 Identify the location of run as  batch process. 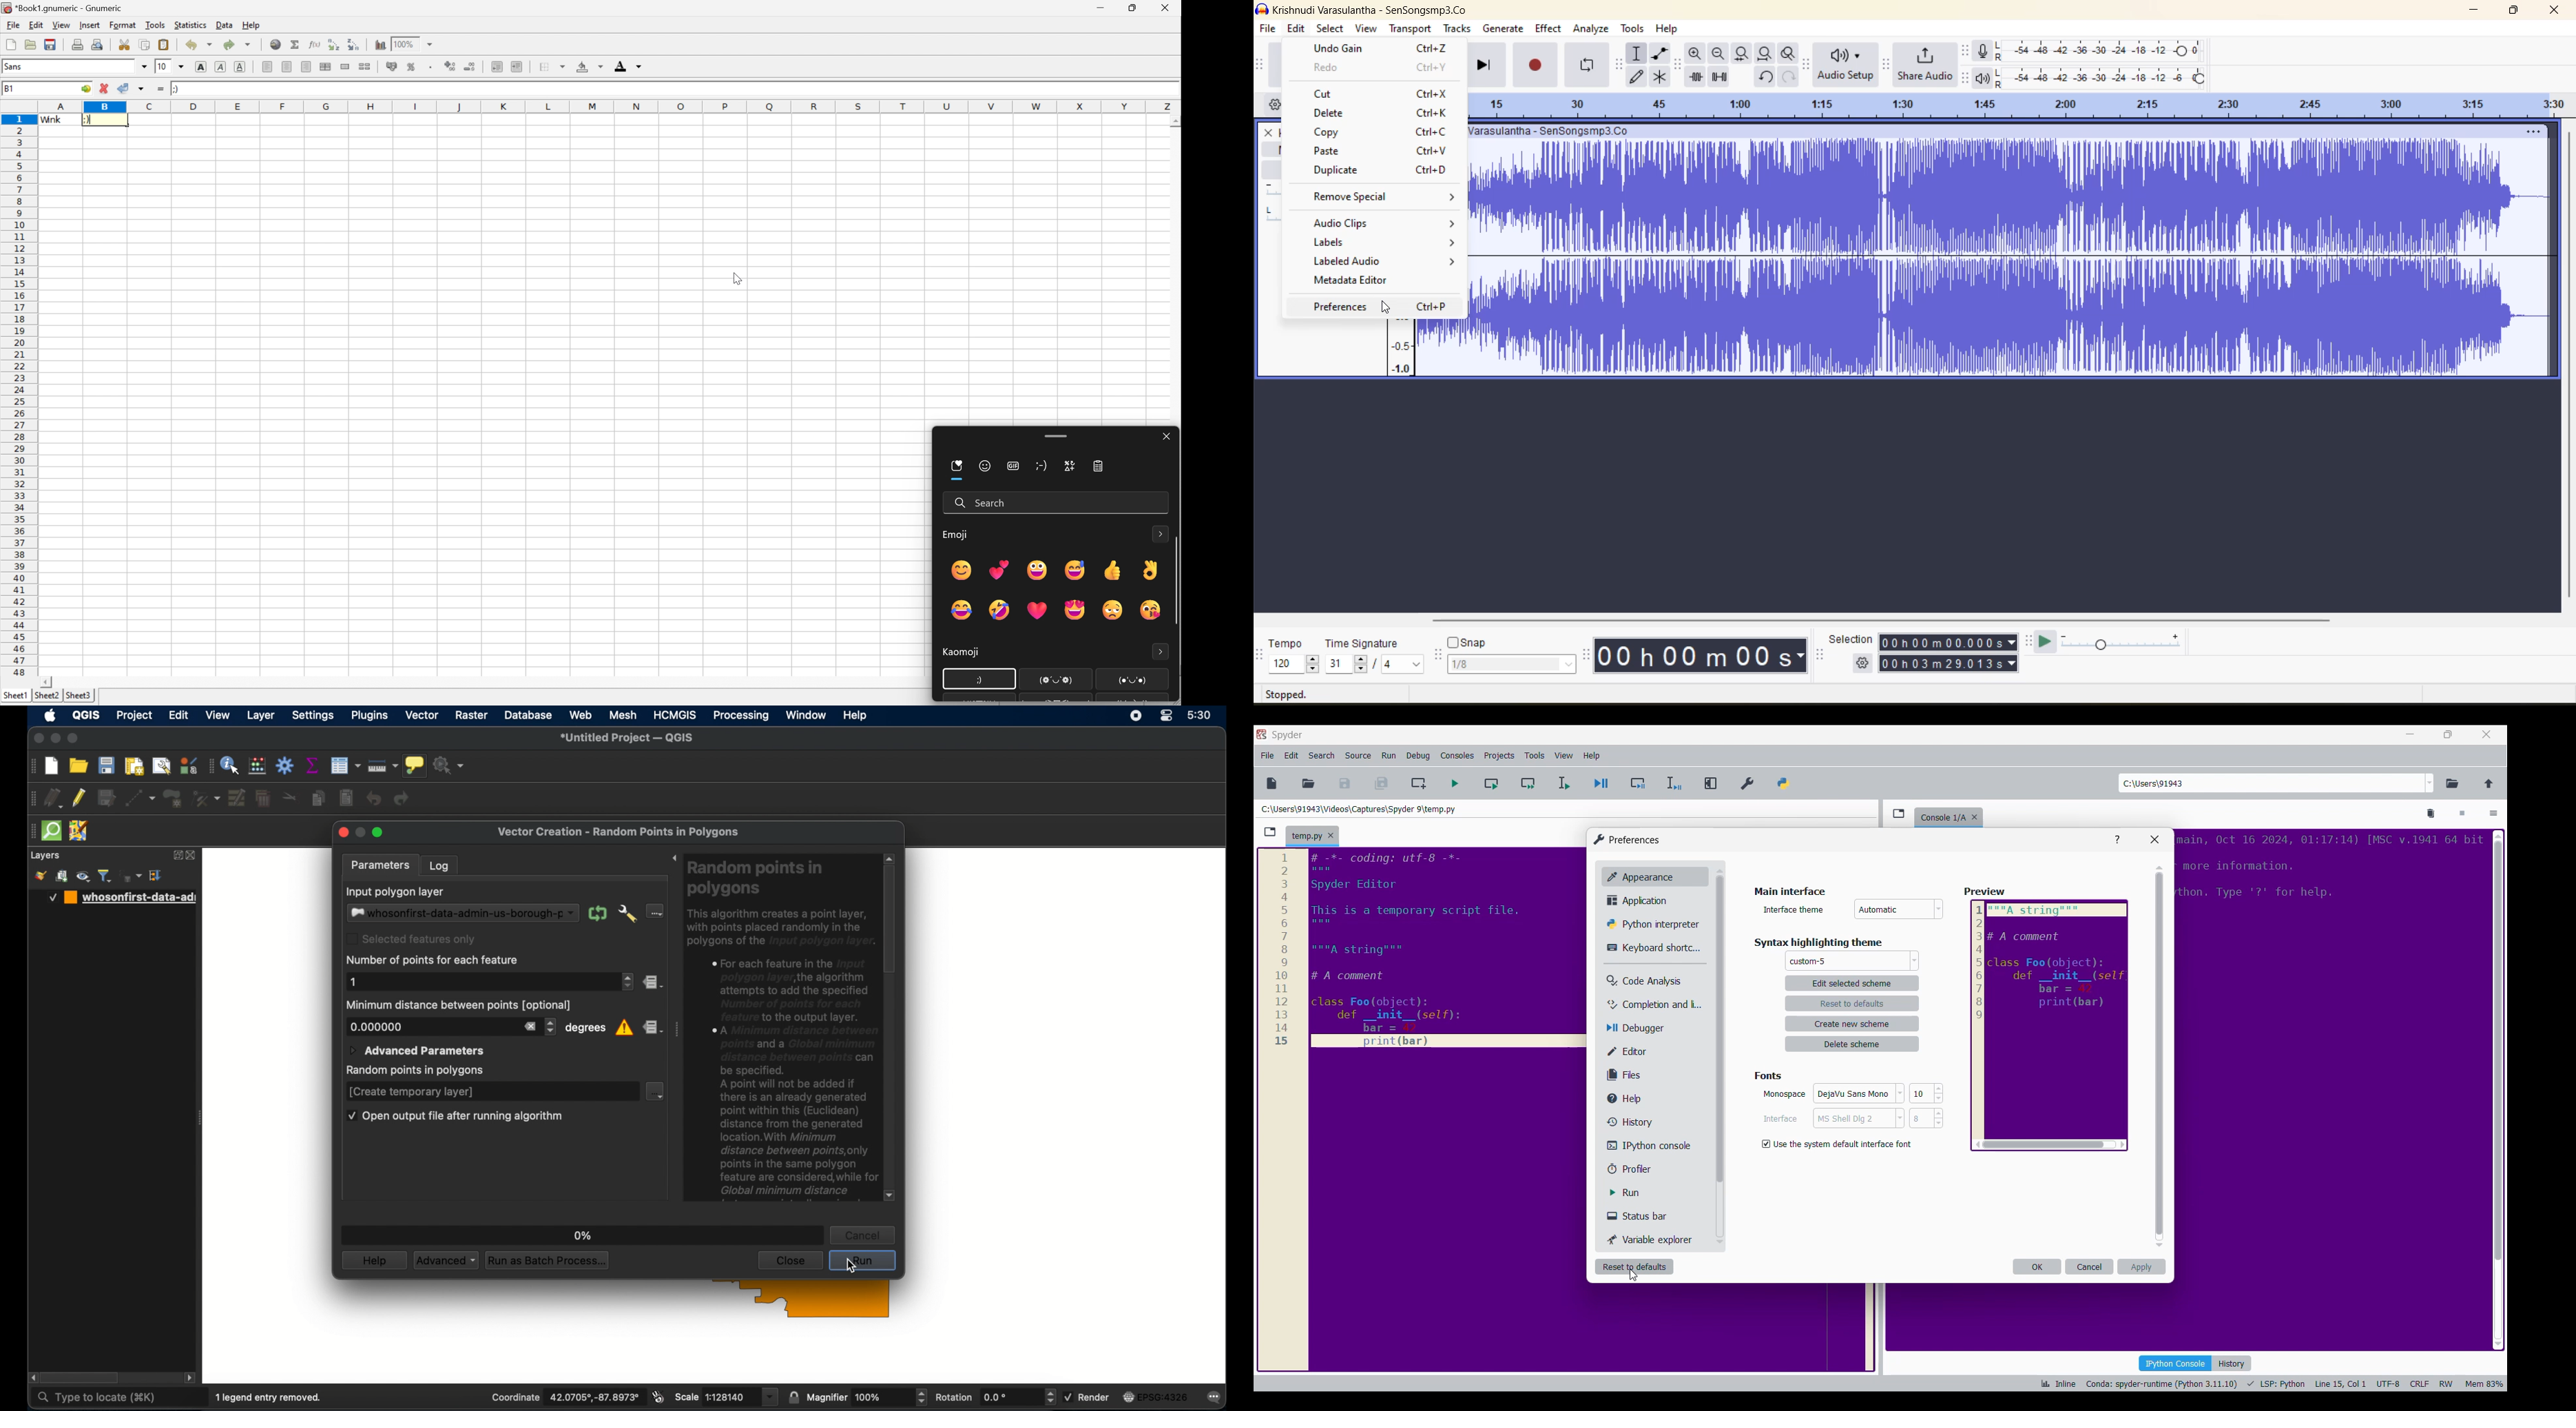
(549, 1261).